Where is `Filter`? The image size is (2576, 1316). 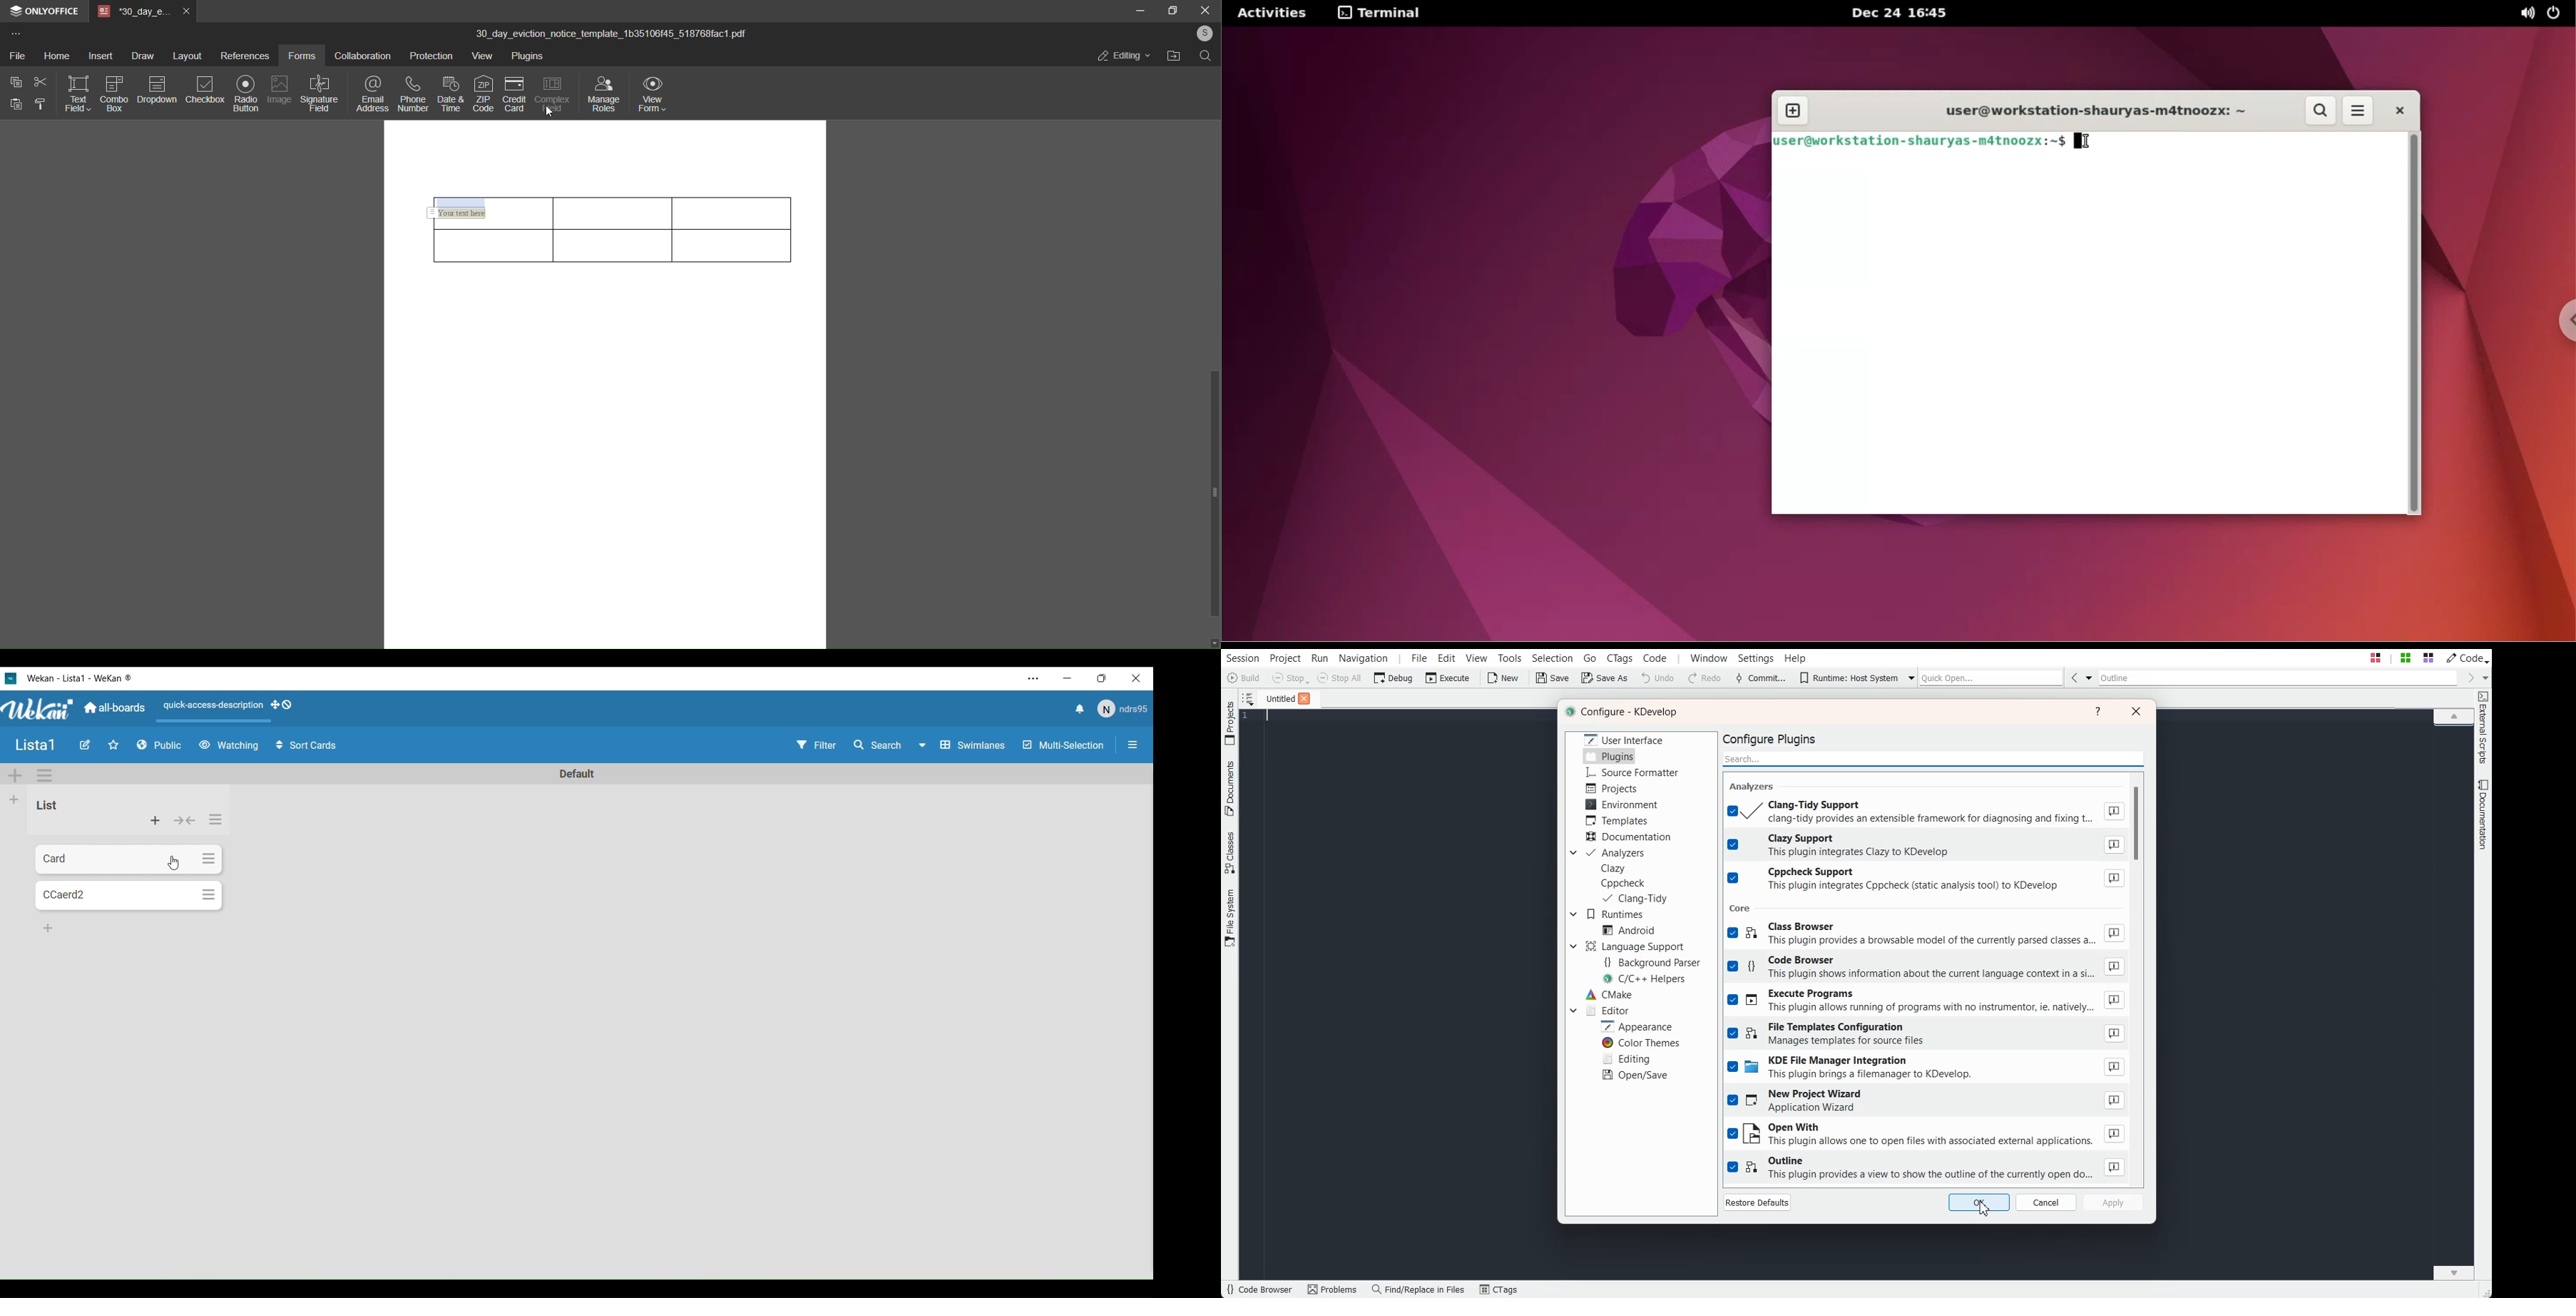 Filter is located at coordinates (816, 747).